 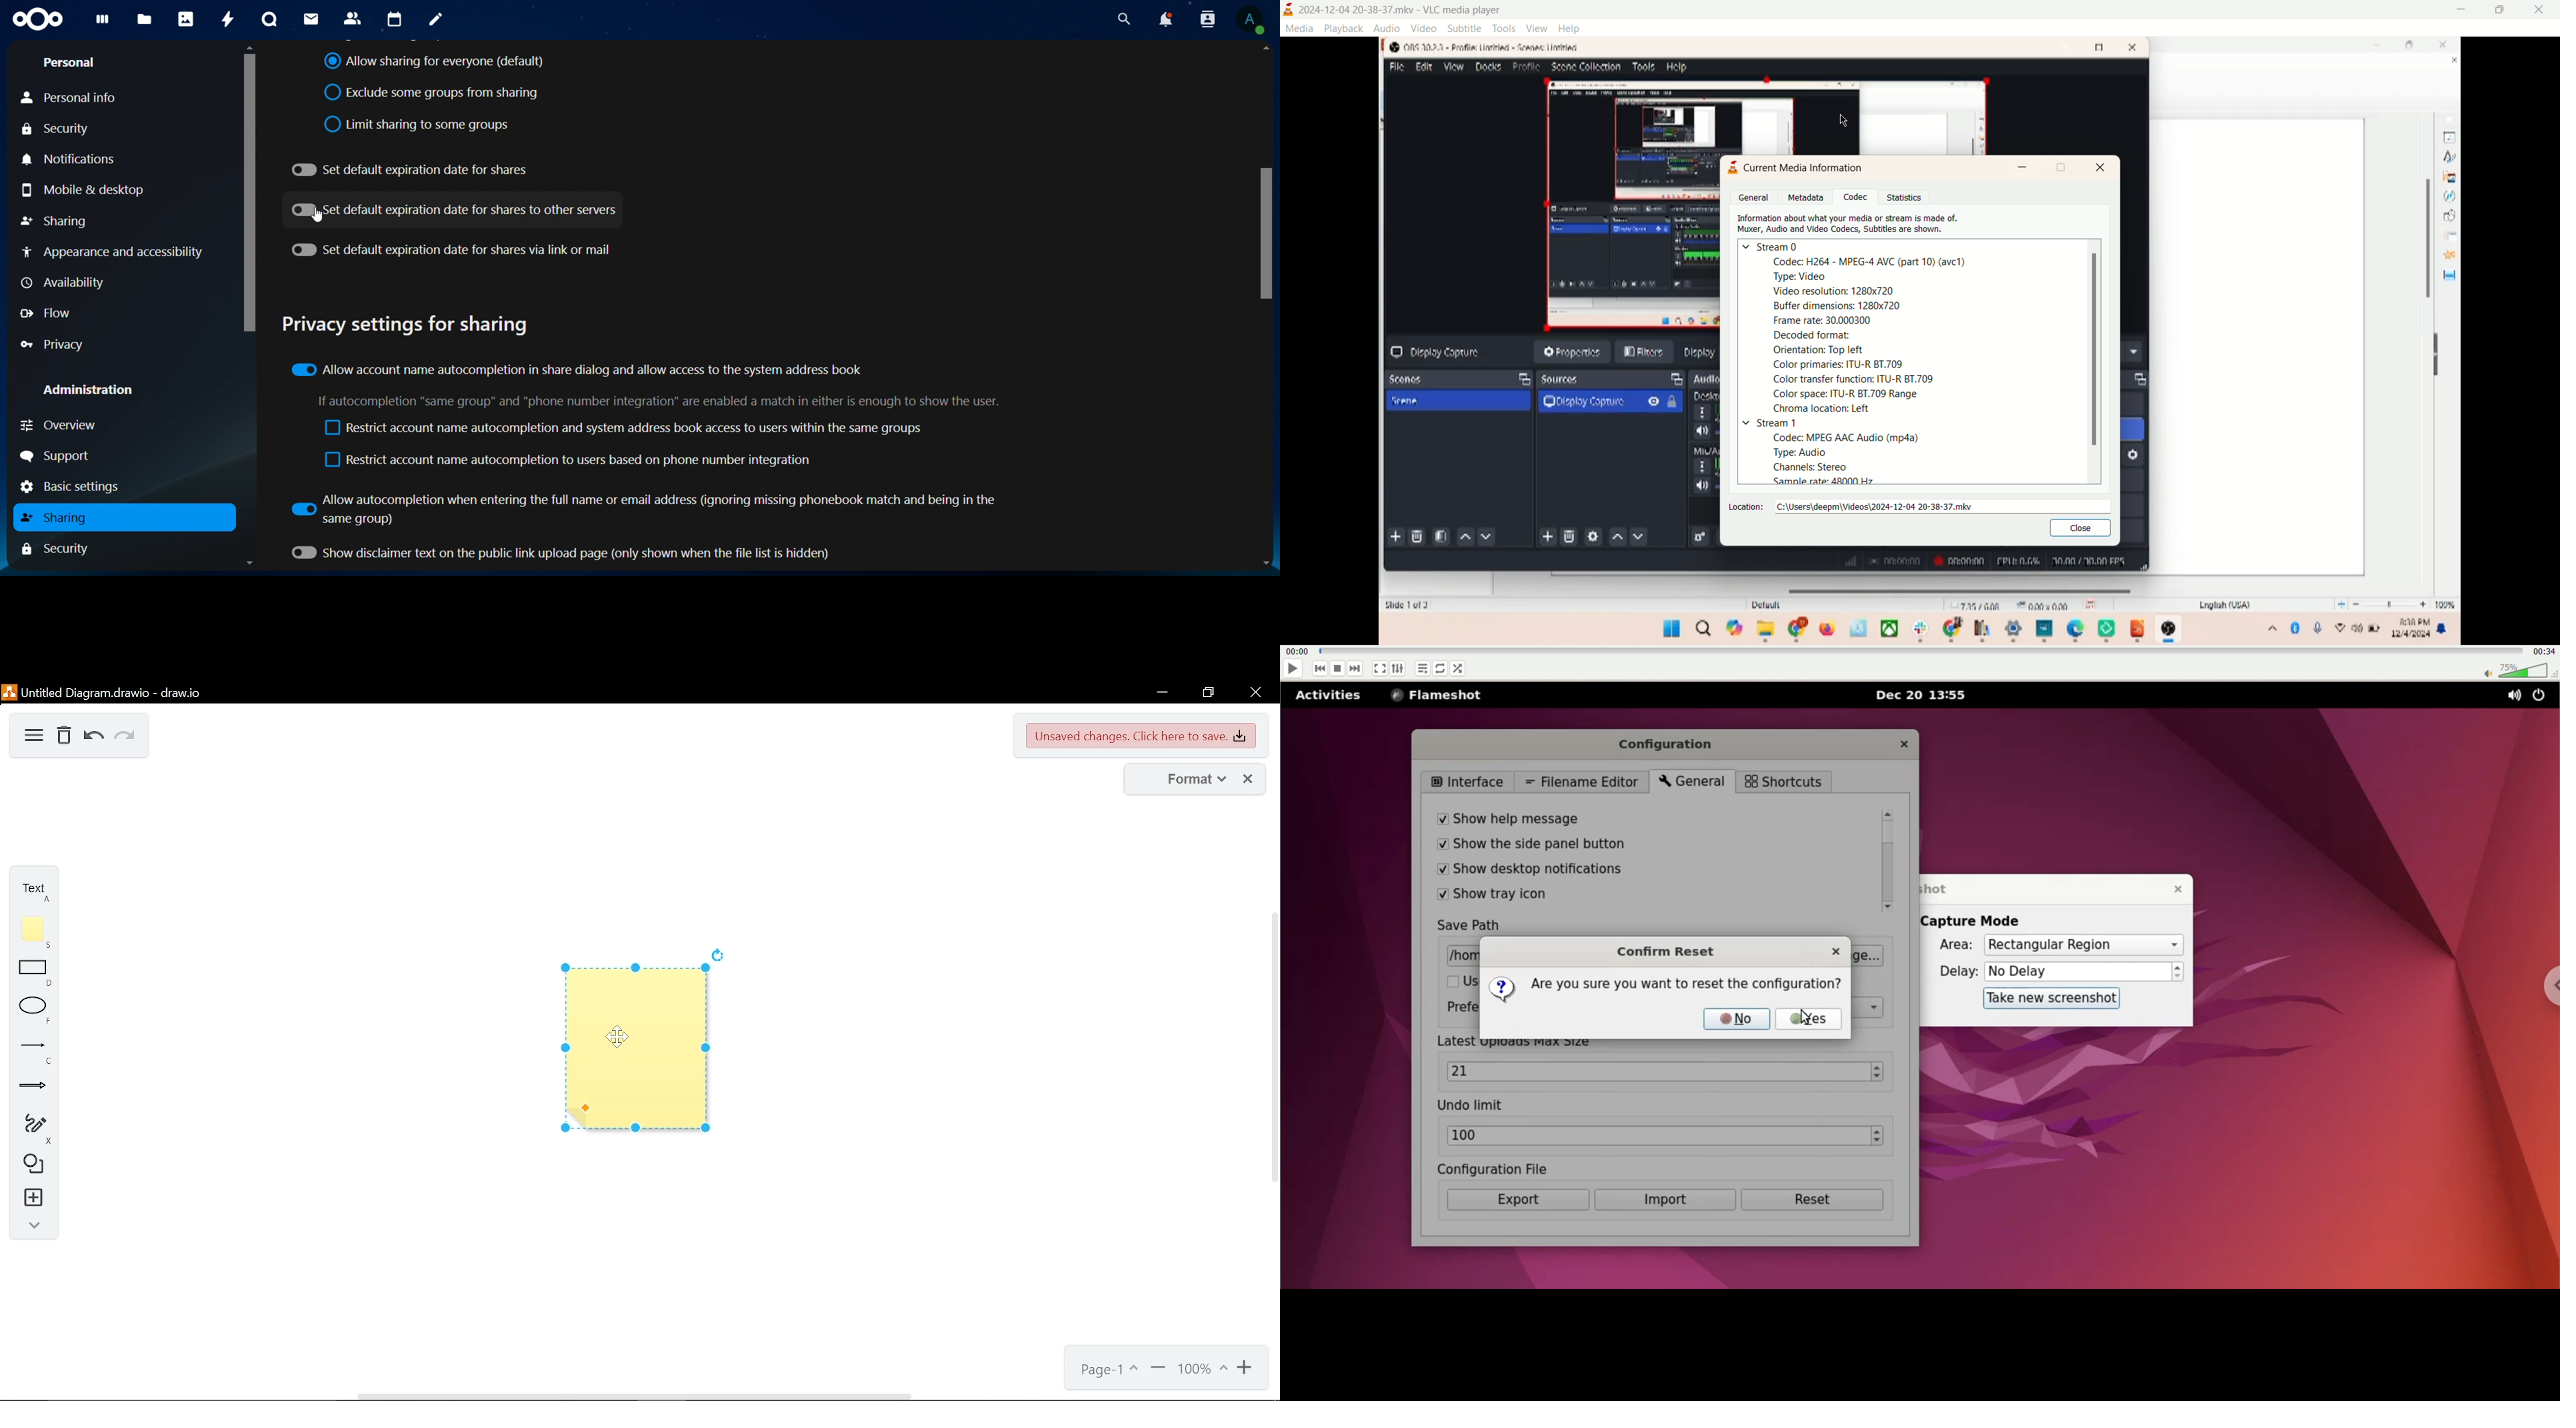 What do you see at coordinates (2544, 651) in the screenshot?
I see `total time` at bounding box center [2544, 651].